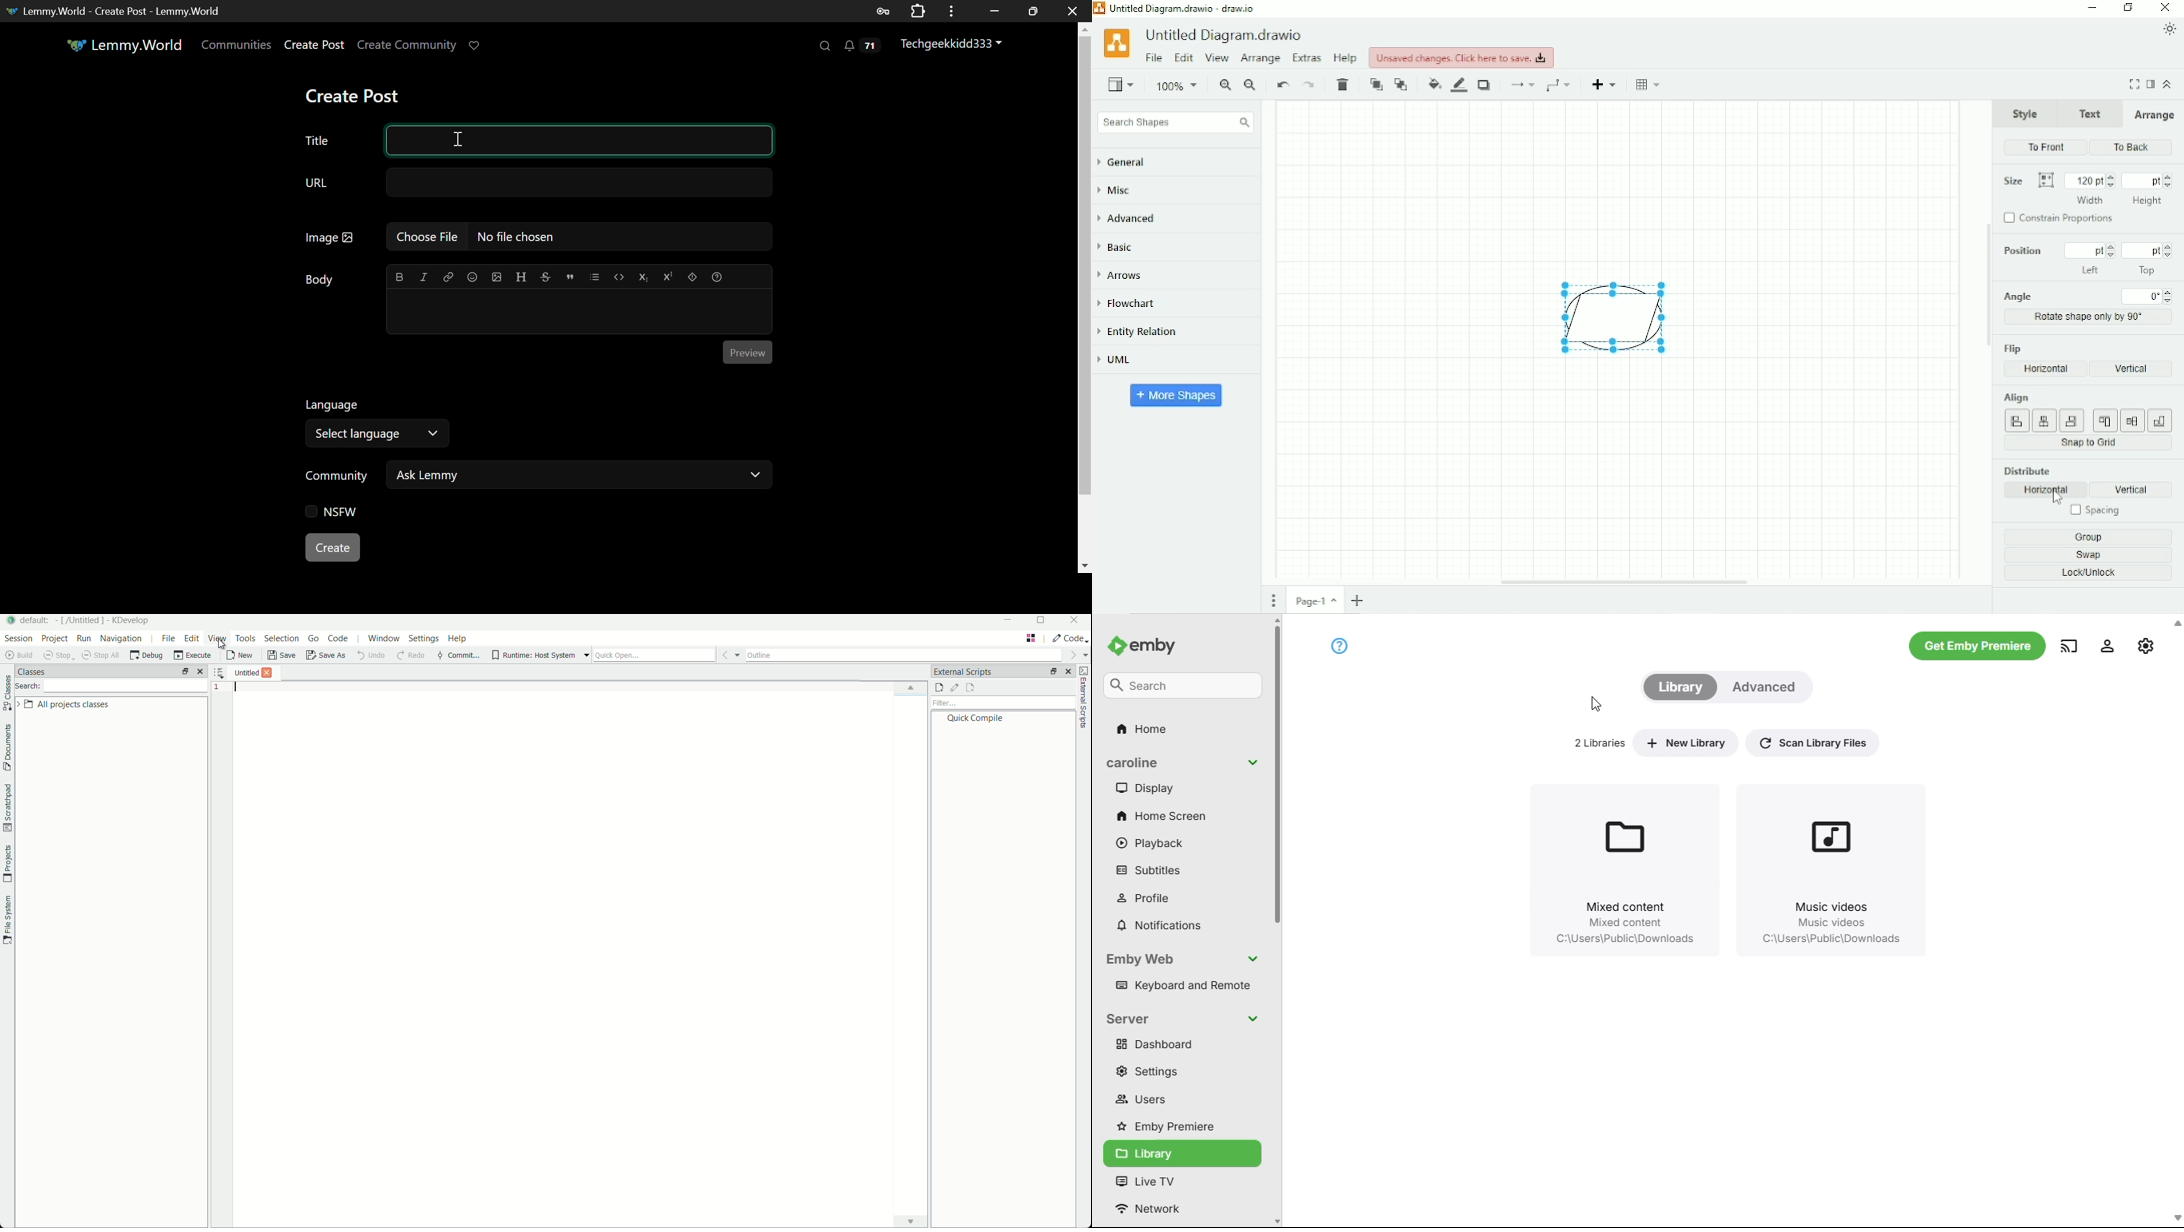 This screenshot has width=2184, height=1232. Describe the element at coordinates (479, 46) in the screenshot. I see `Donate` at that location.